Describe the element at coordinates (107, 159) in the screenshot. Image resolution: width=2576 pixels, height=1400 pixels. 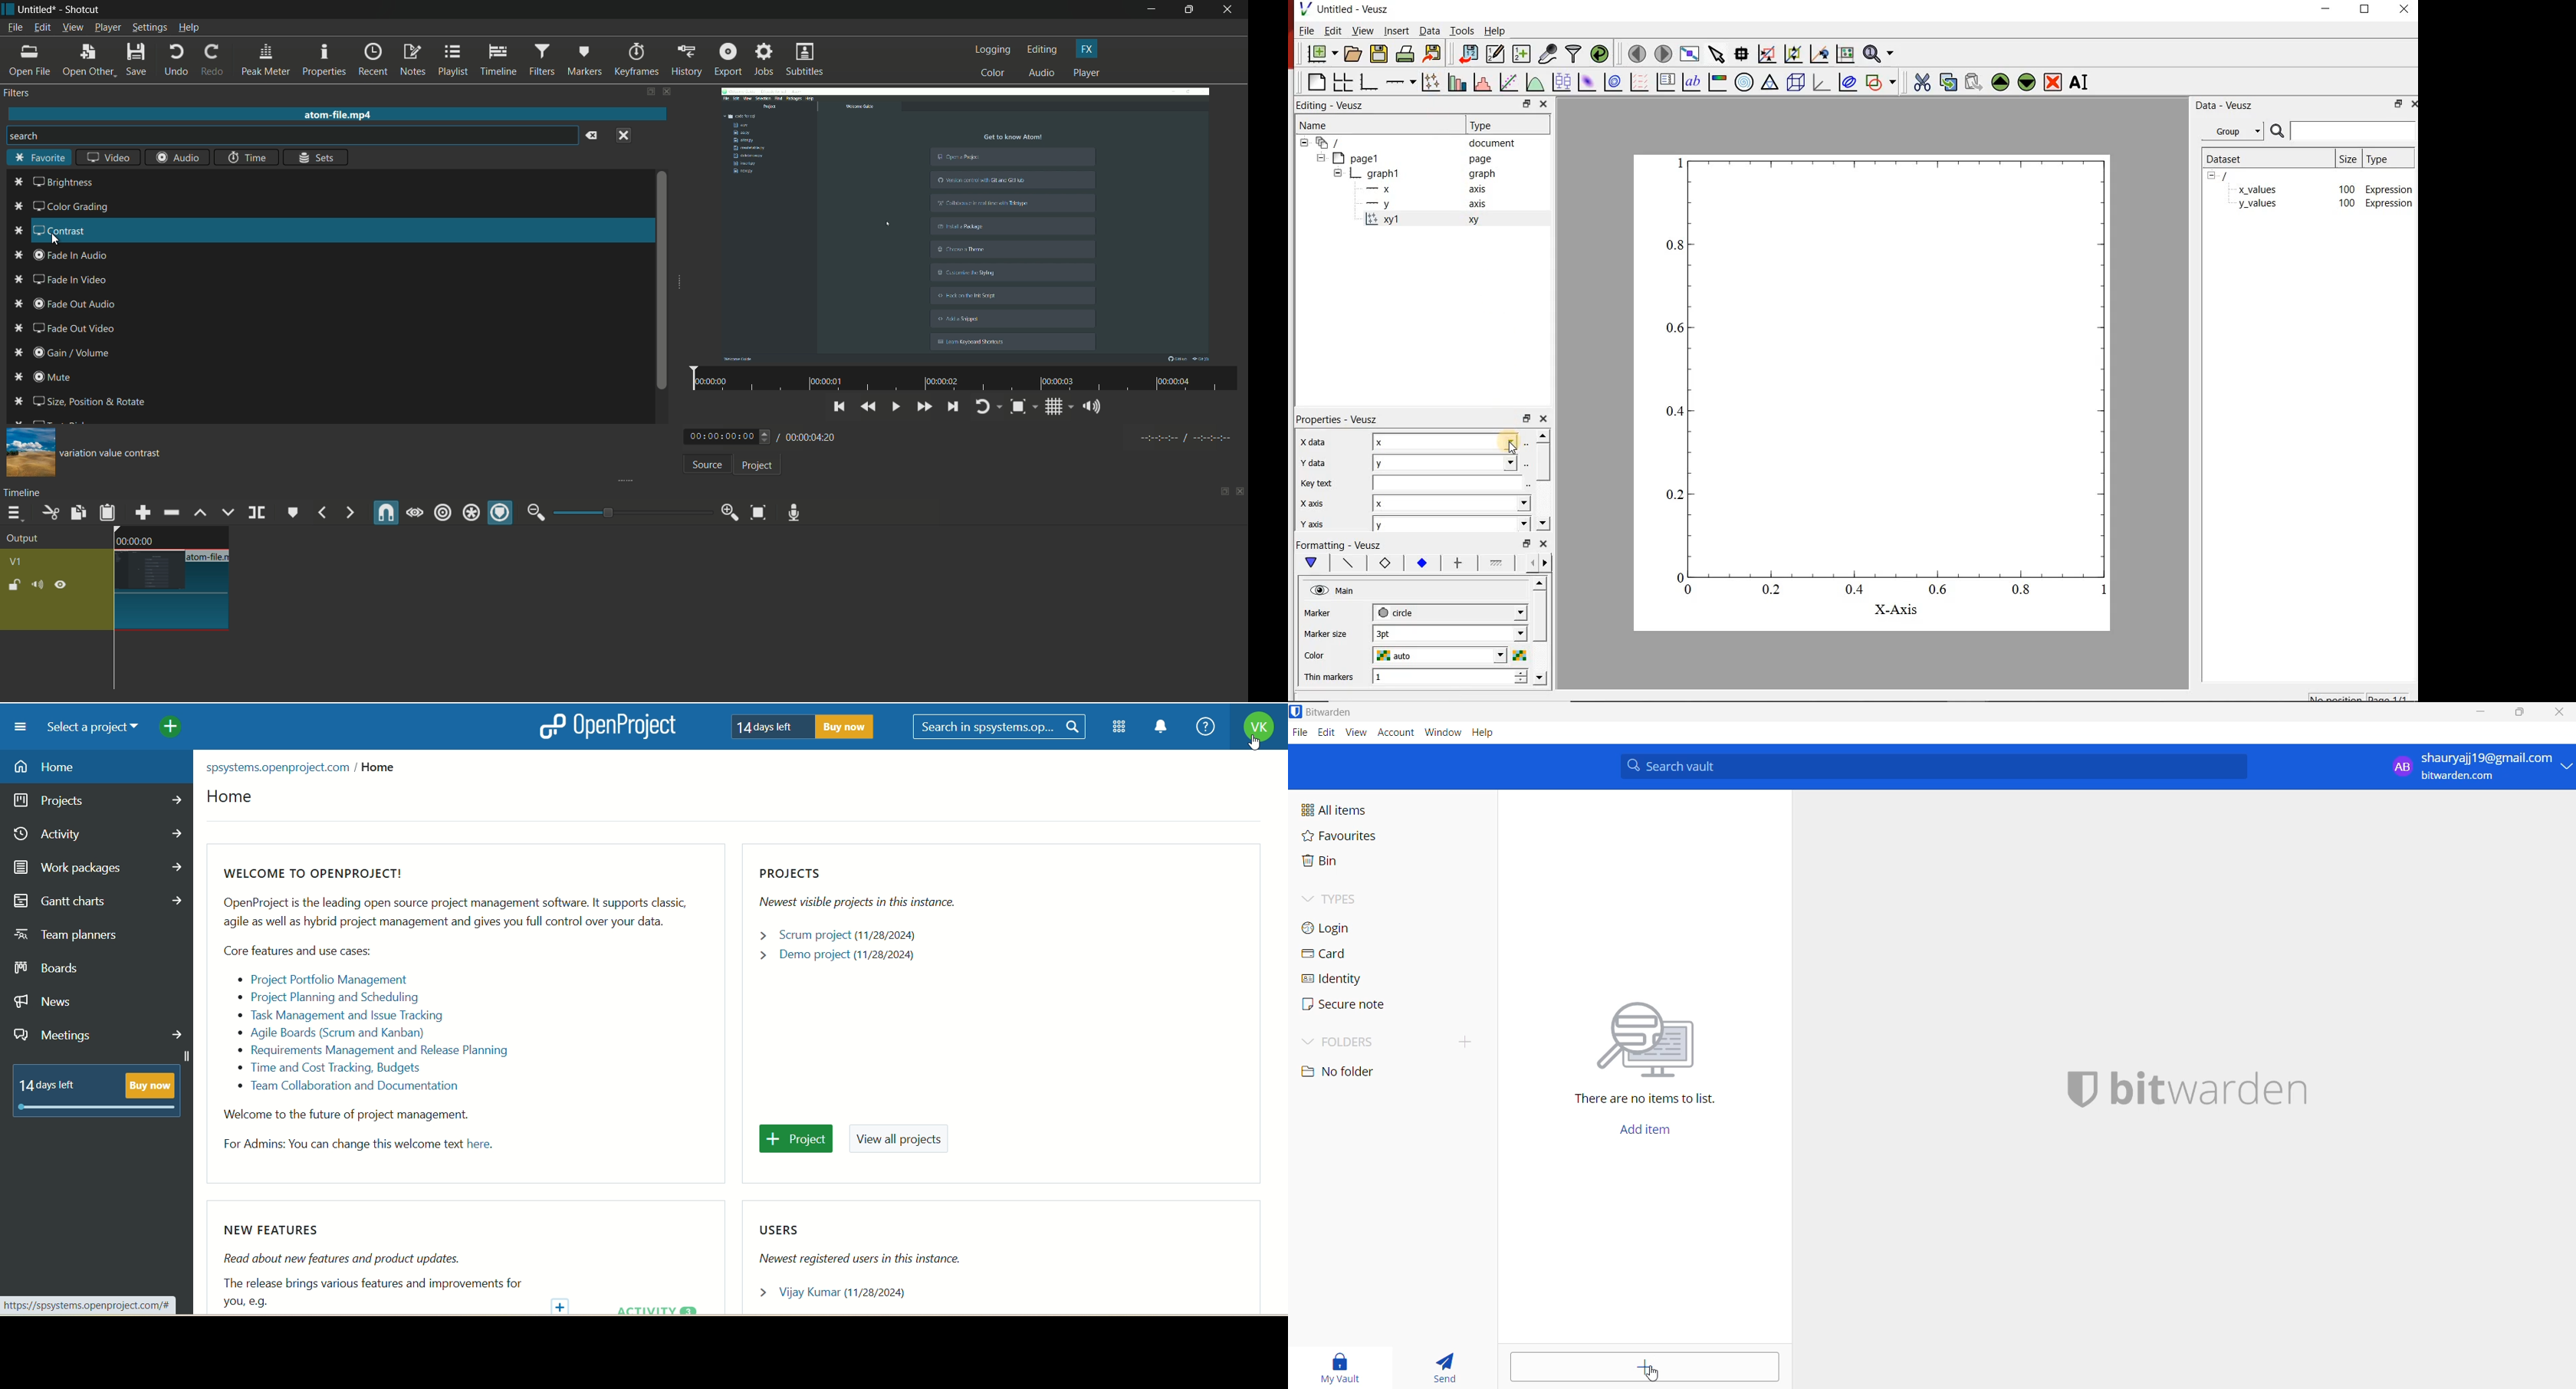
I see `video` at that location.